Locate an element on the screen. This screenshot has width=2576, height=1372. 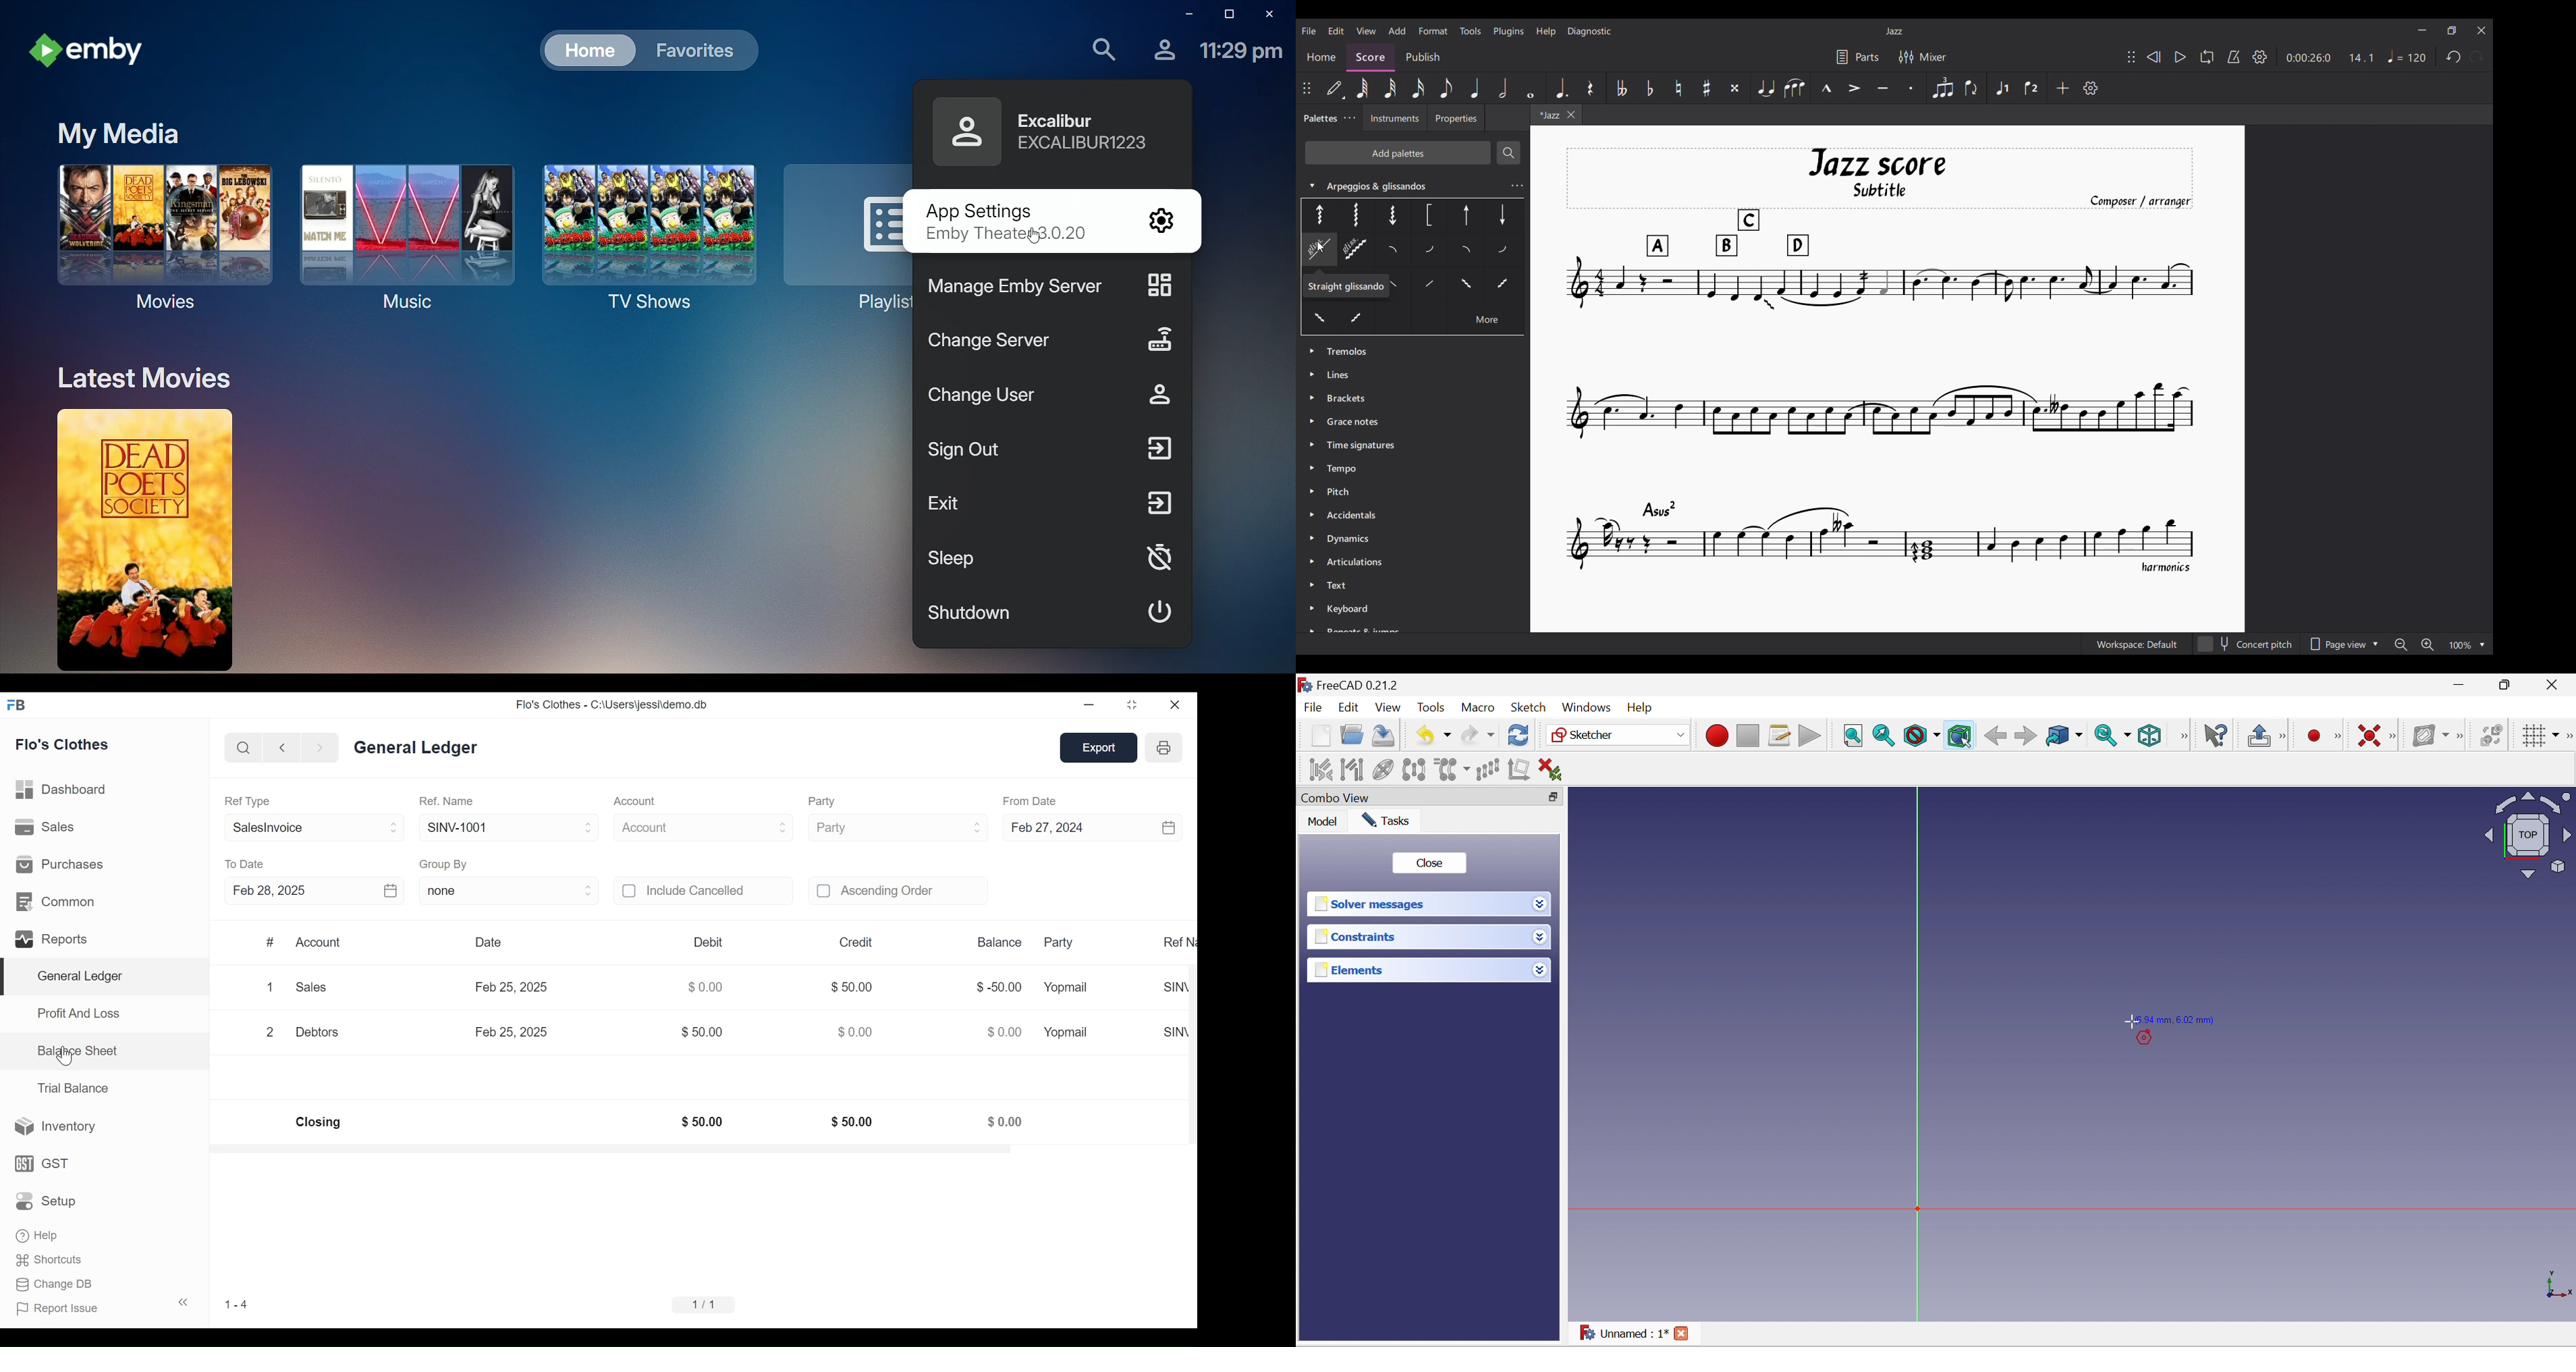
dashboard is located at coordinates (63, 792).